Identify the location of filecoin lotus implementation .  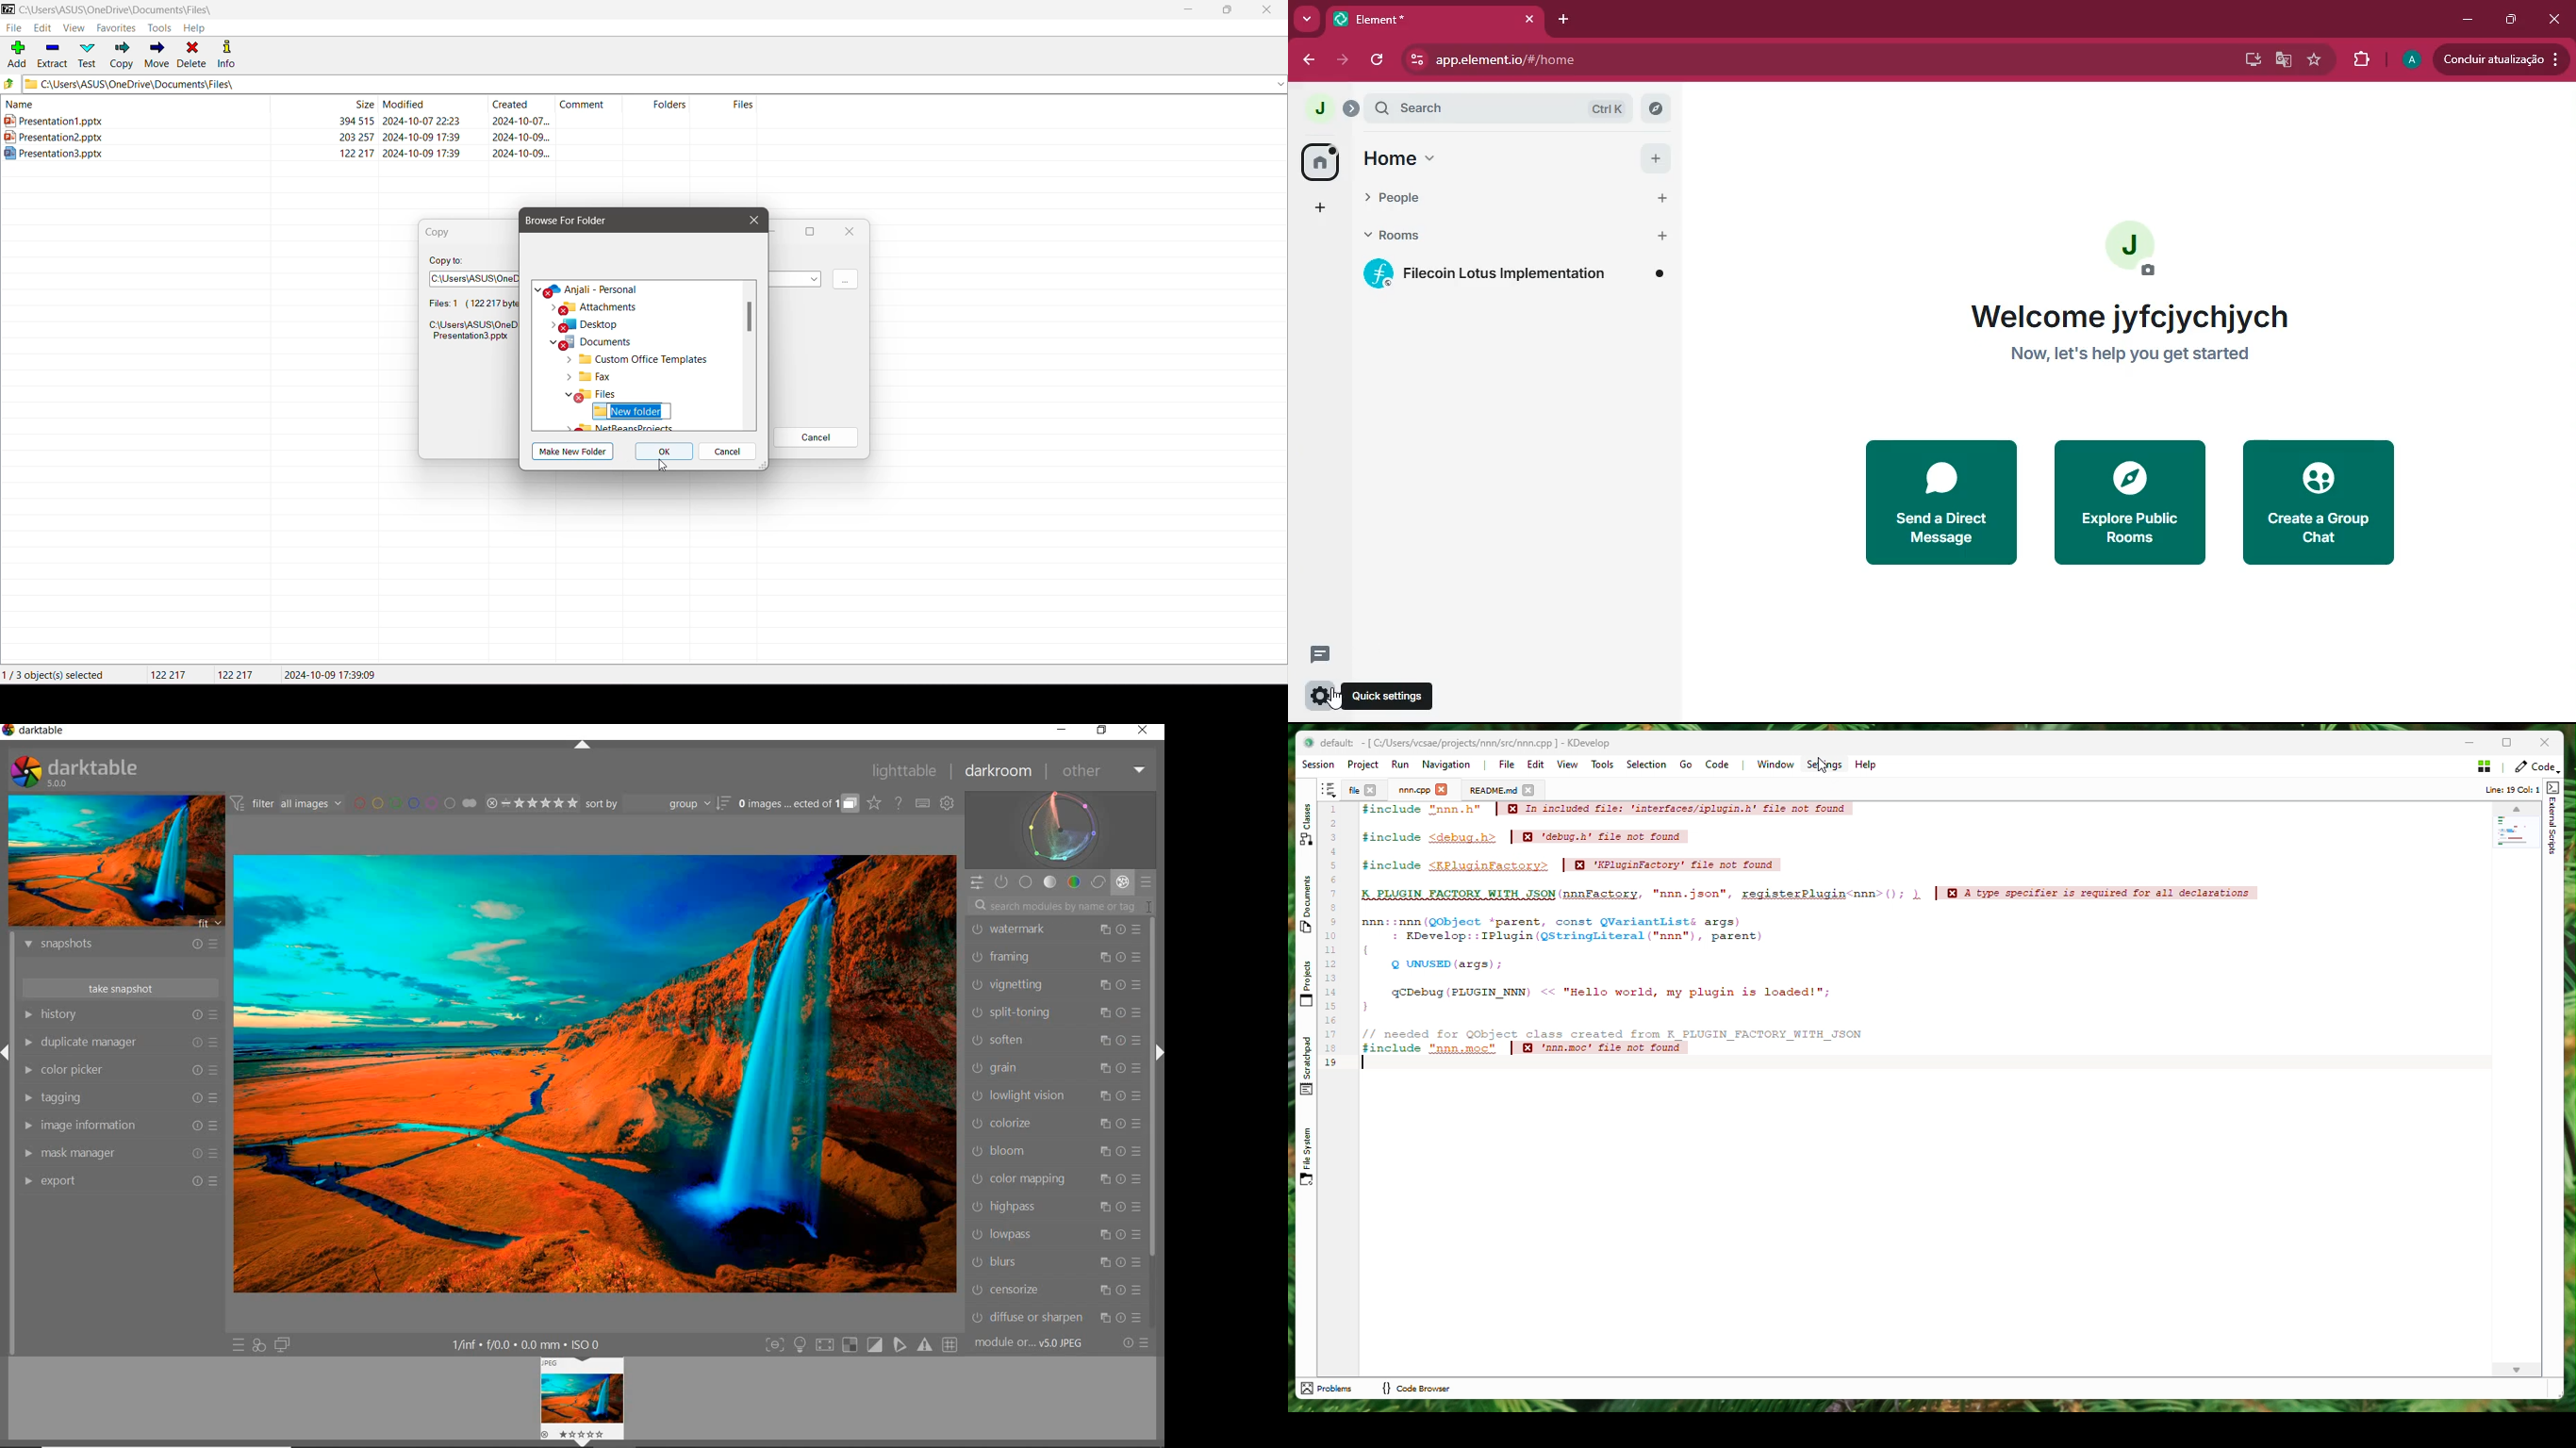
(1517, 274).